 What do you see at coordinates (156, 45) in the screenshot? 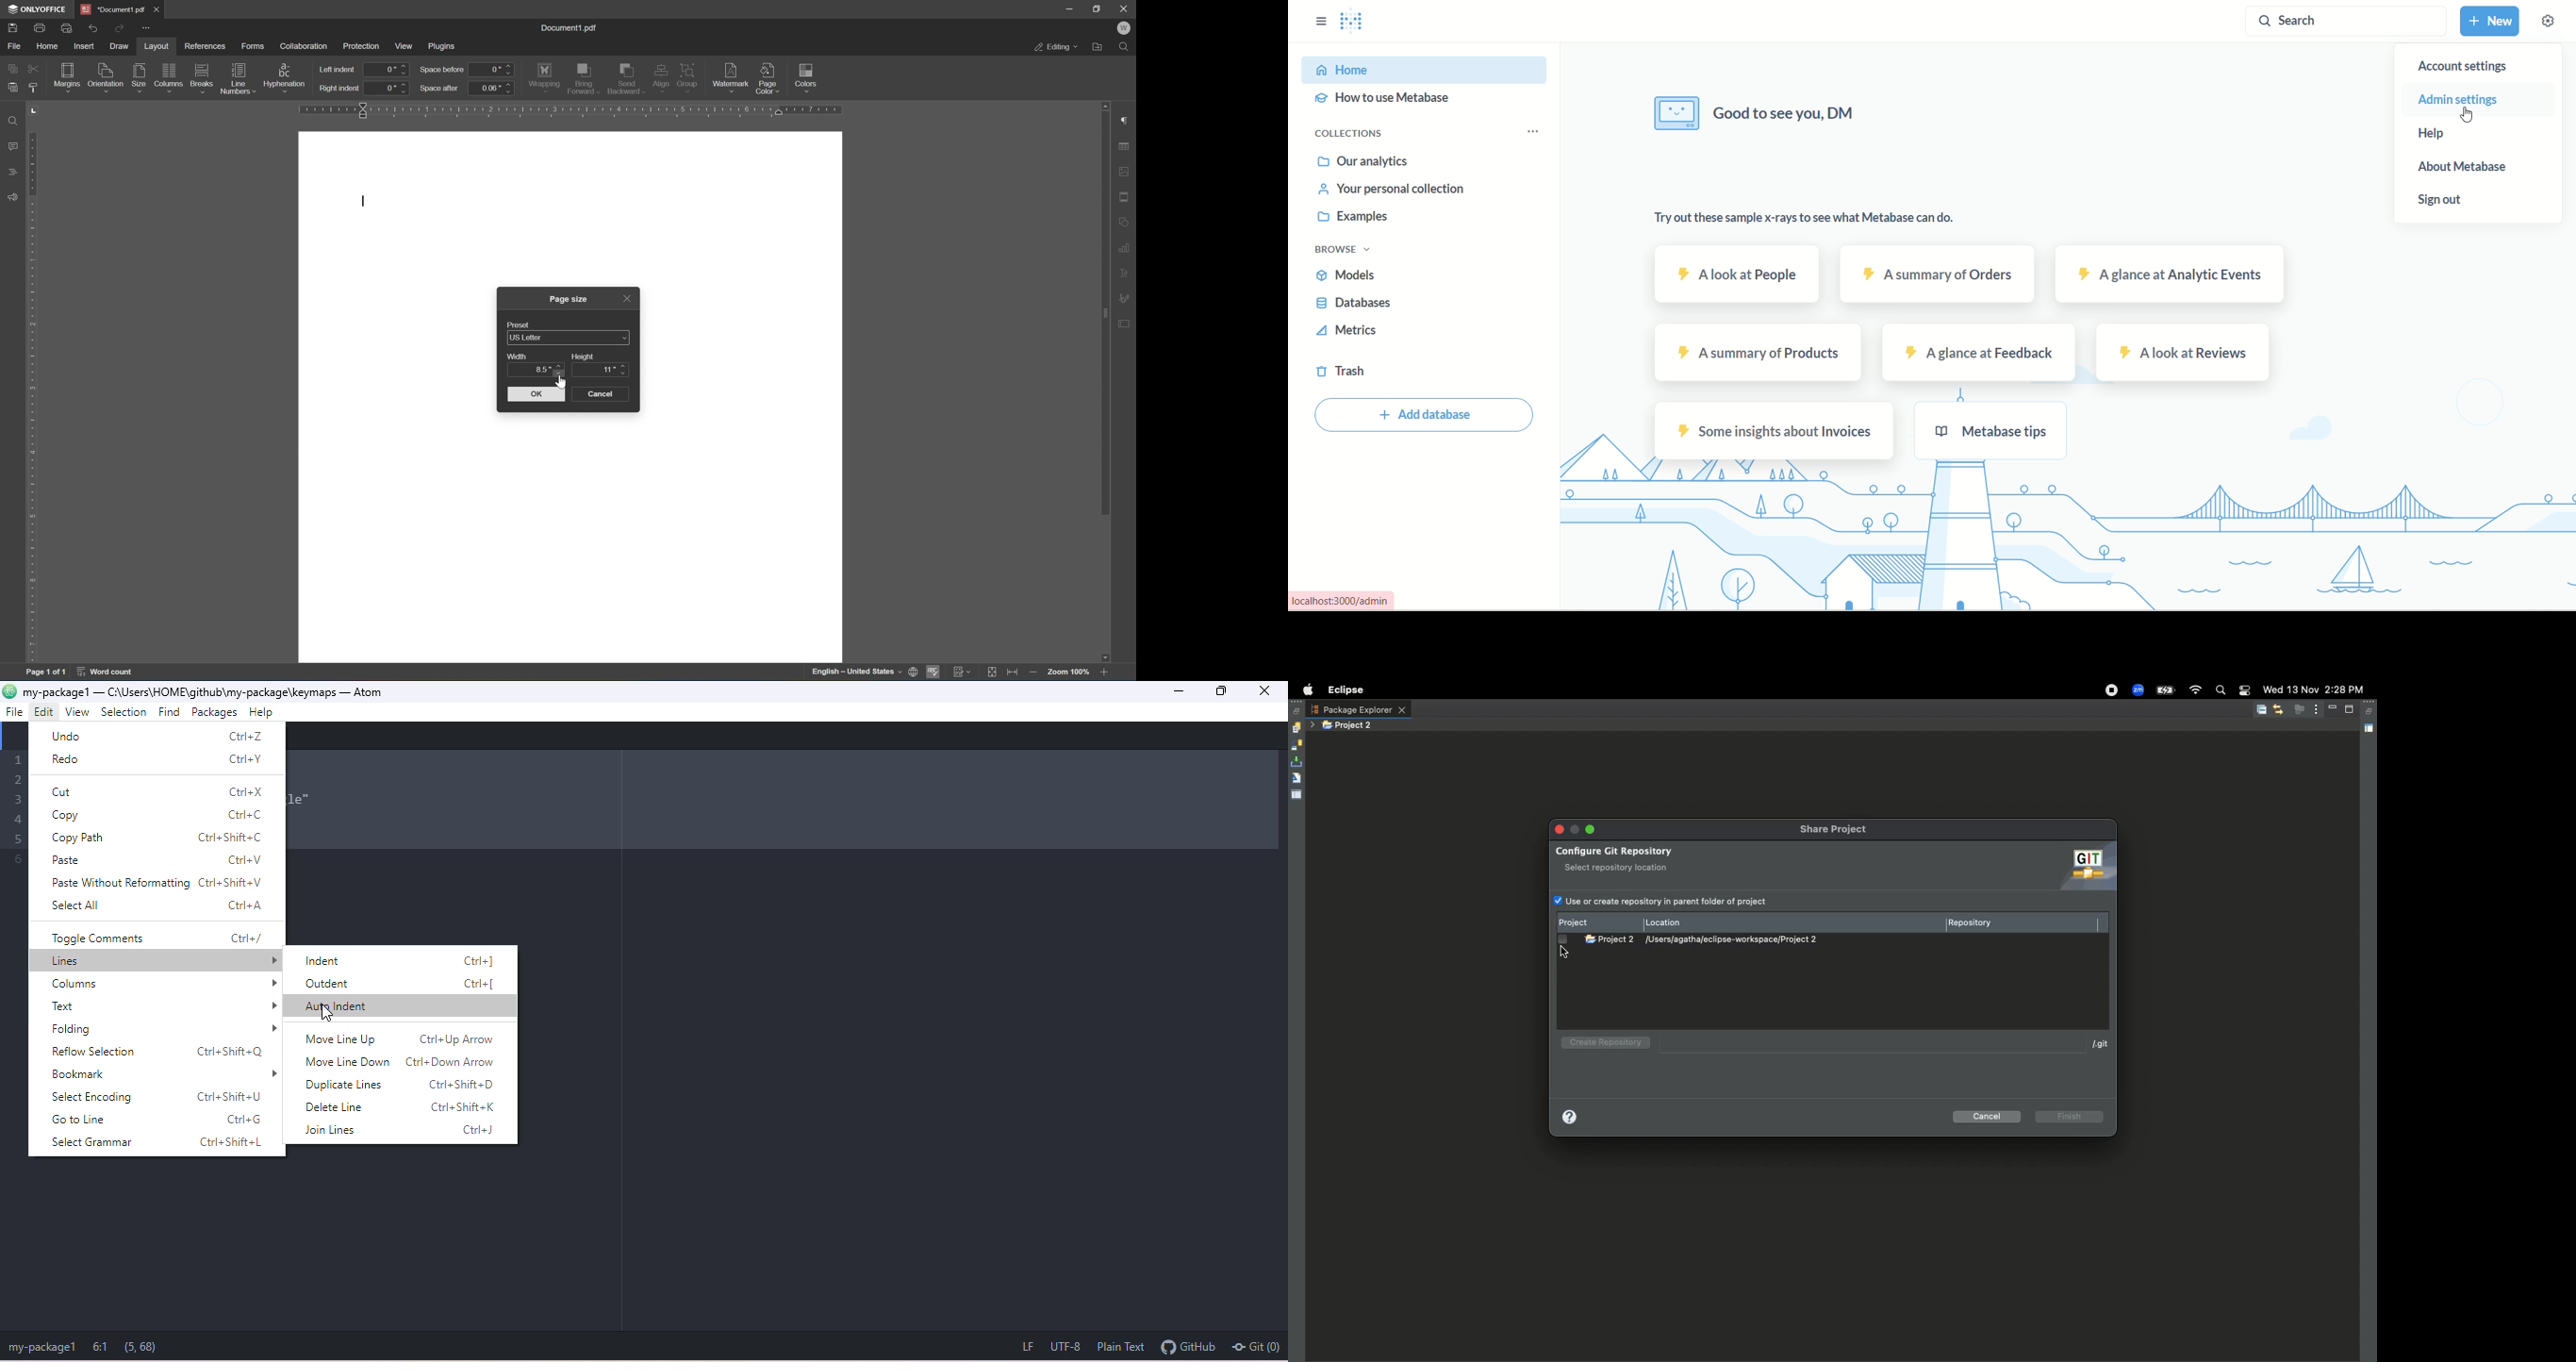
I see `layout` at bounding box center [156, 45].